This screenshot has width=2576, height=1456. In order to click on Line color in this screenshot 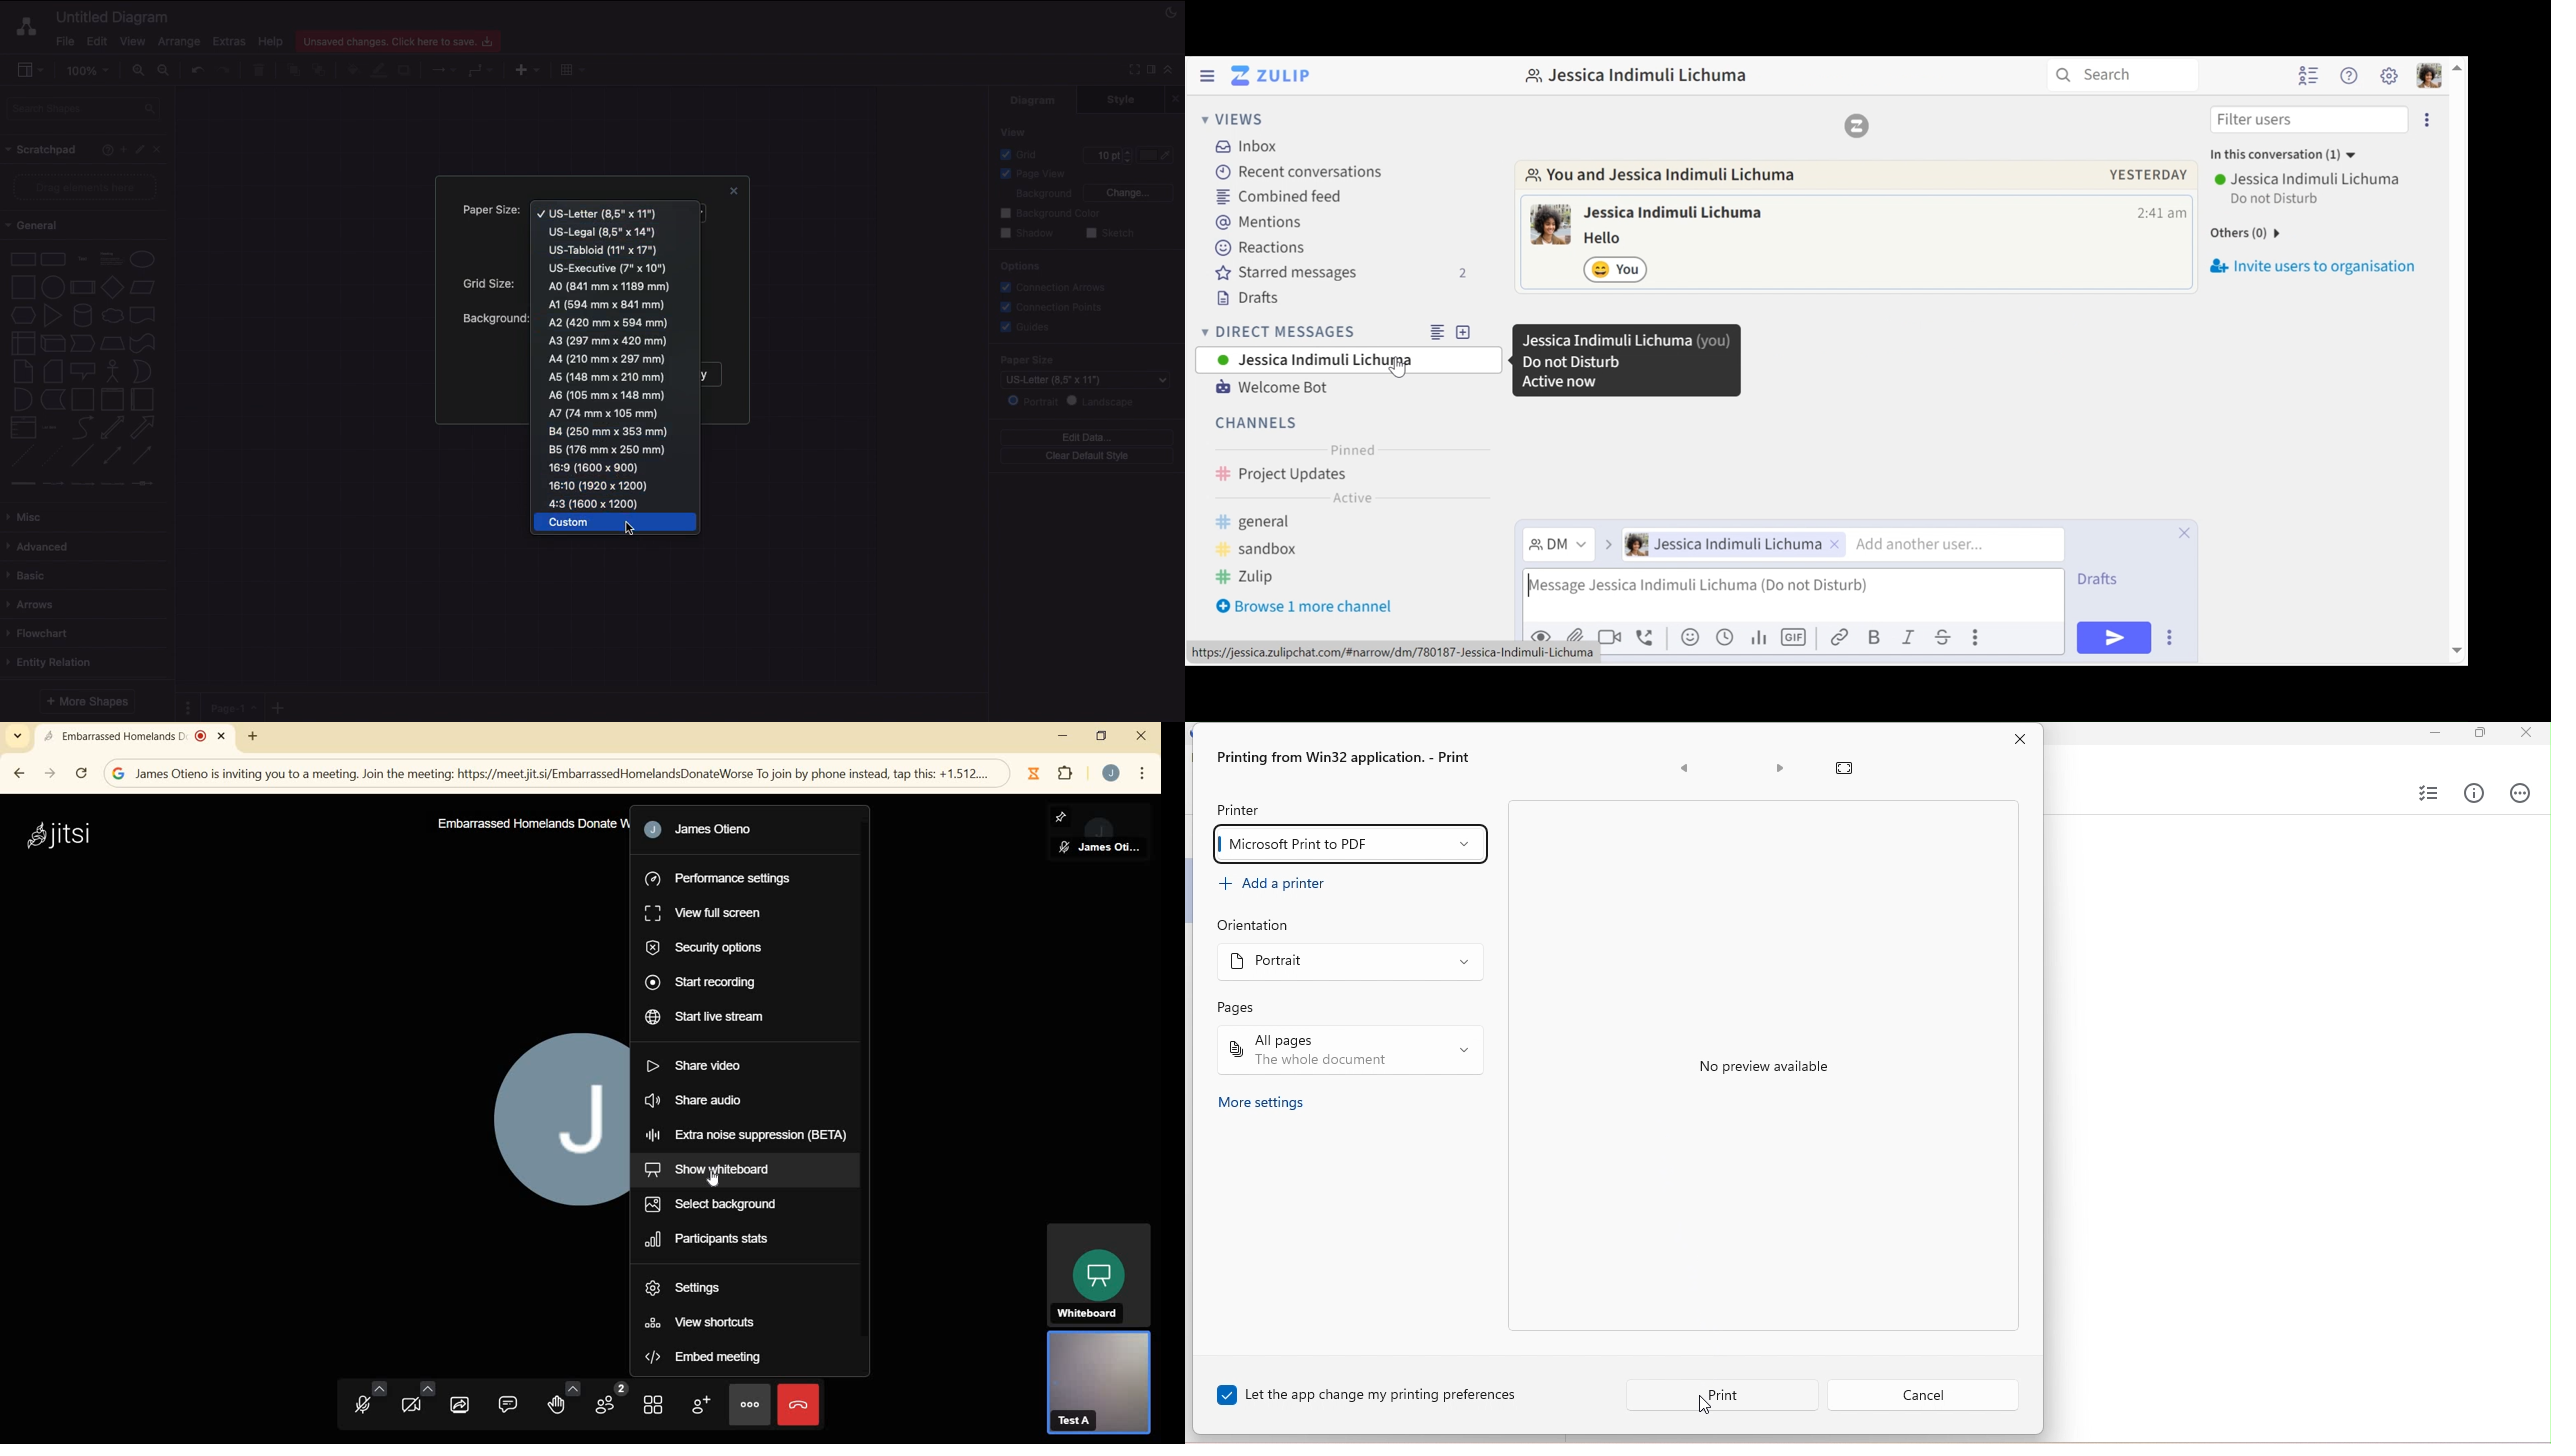, I will do `click(378, 68)`.